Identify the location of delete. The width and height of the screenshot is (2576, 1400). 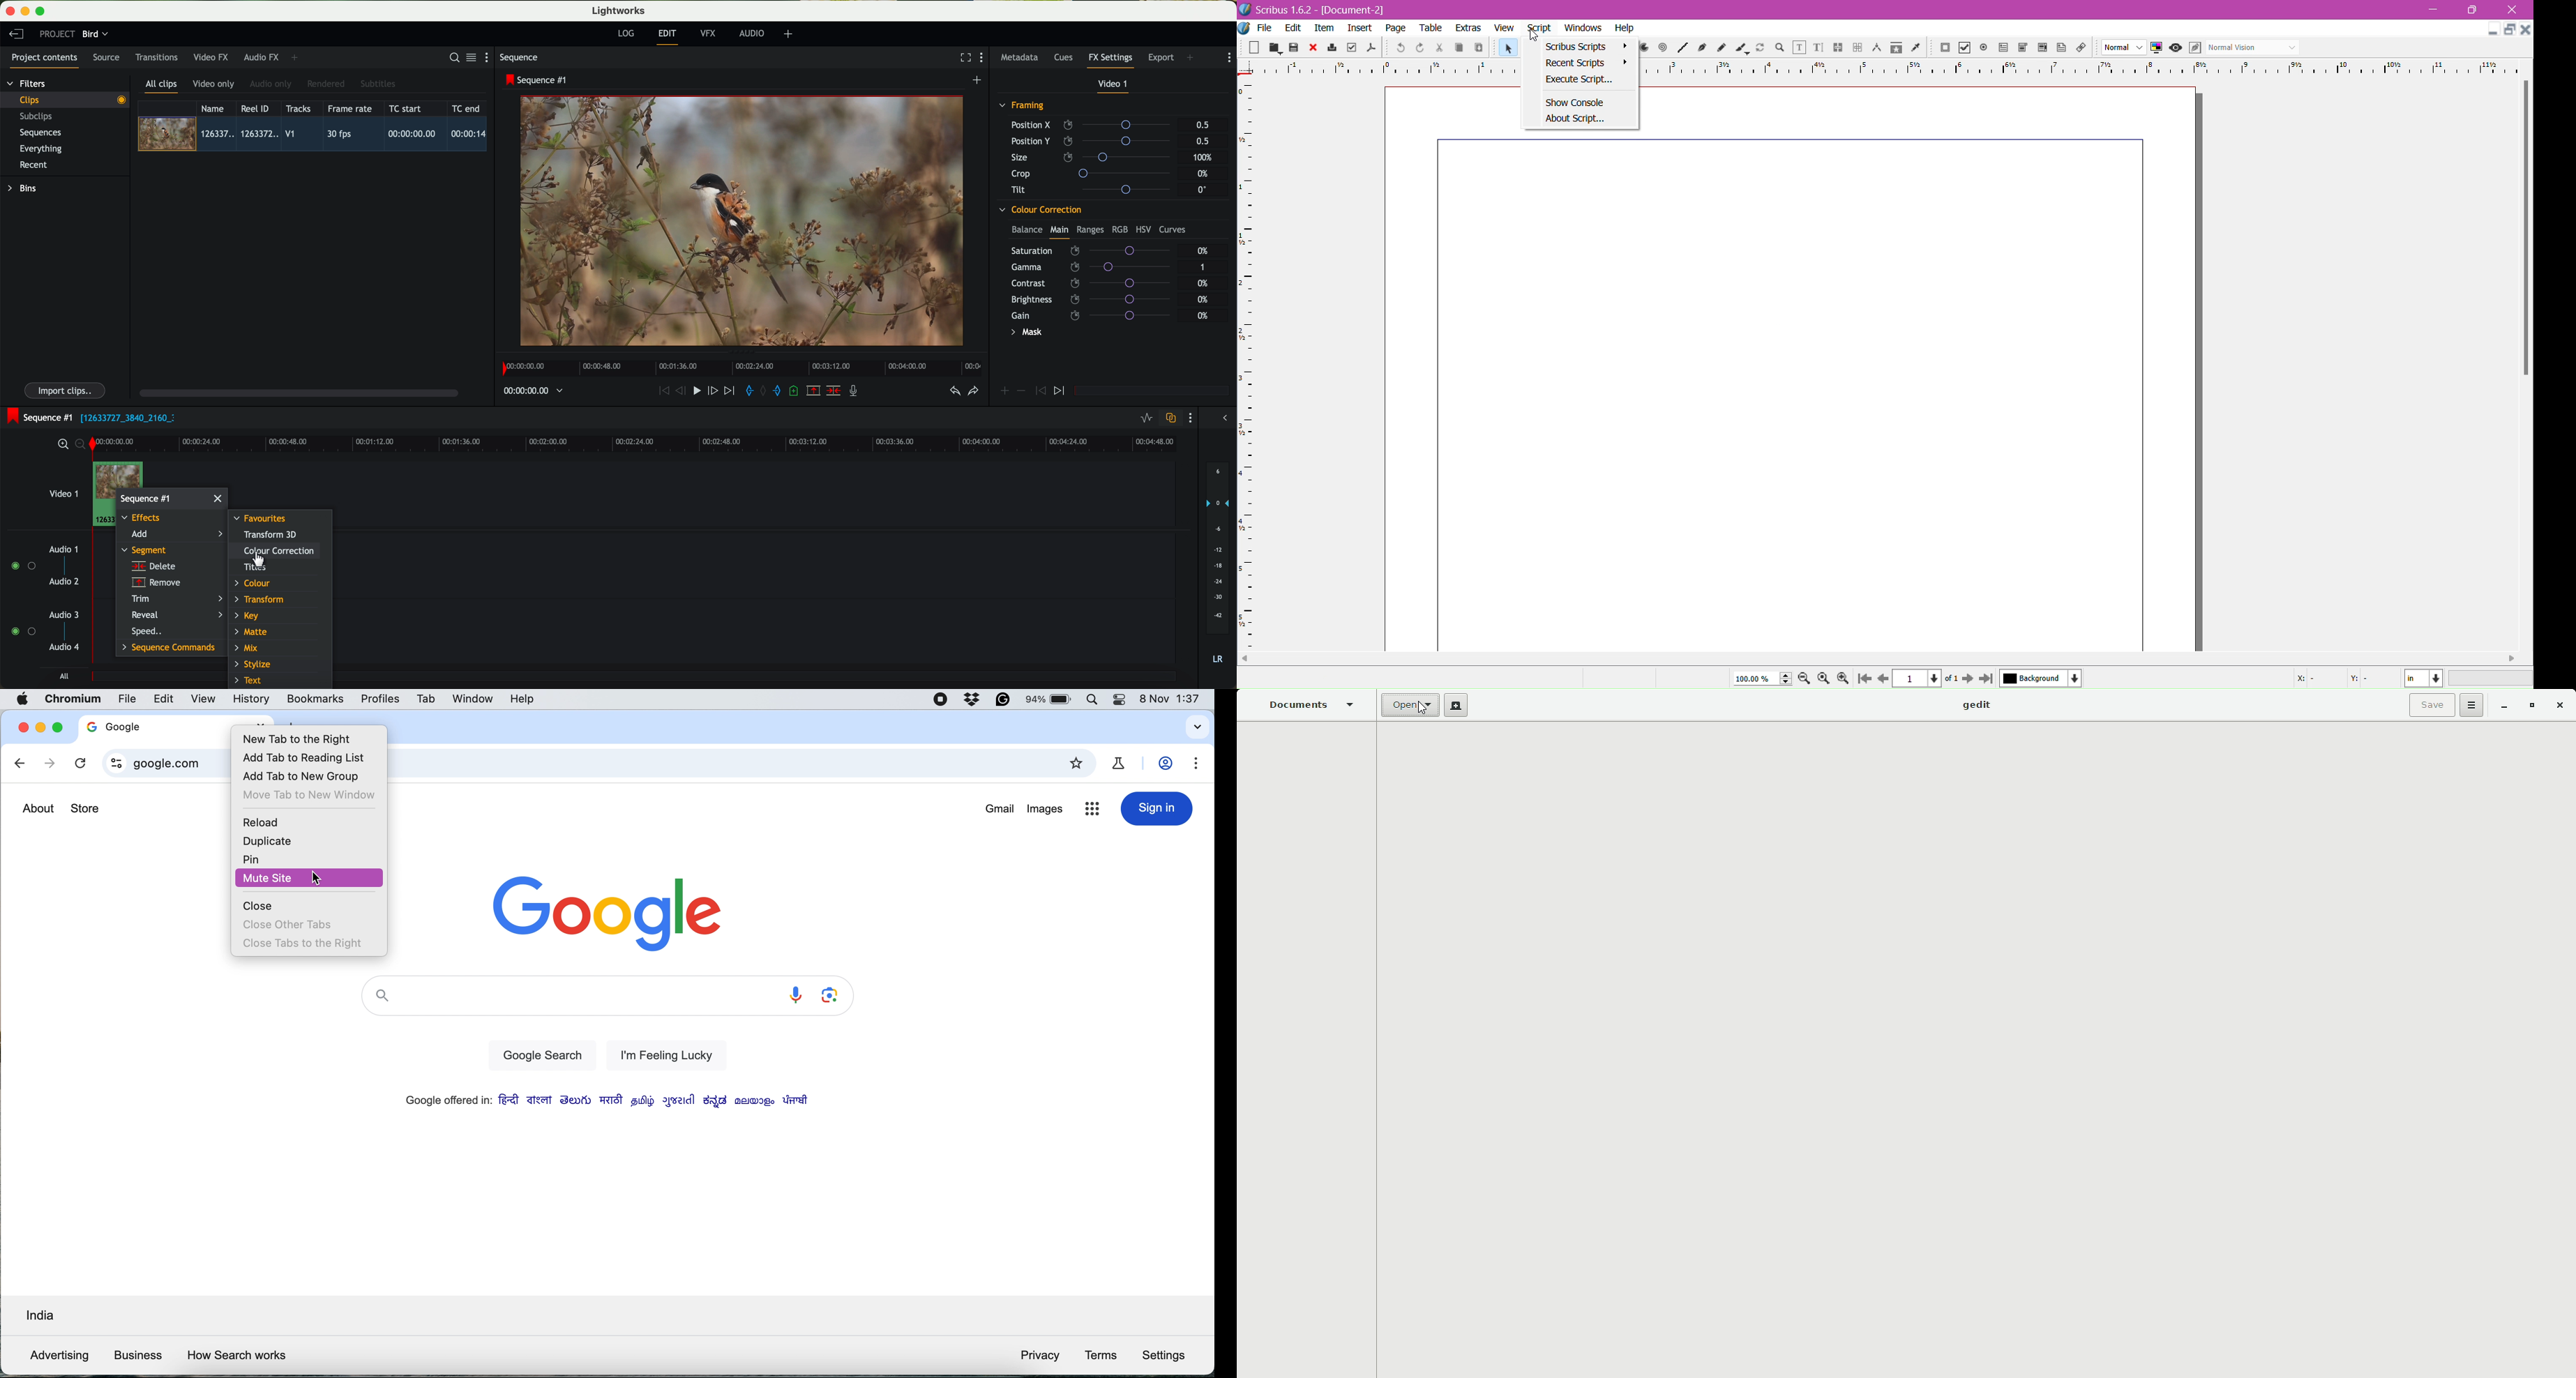
(154, 567).